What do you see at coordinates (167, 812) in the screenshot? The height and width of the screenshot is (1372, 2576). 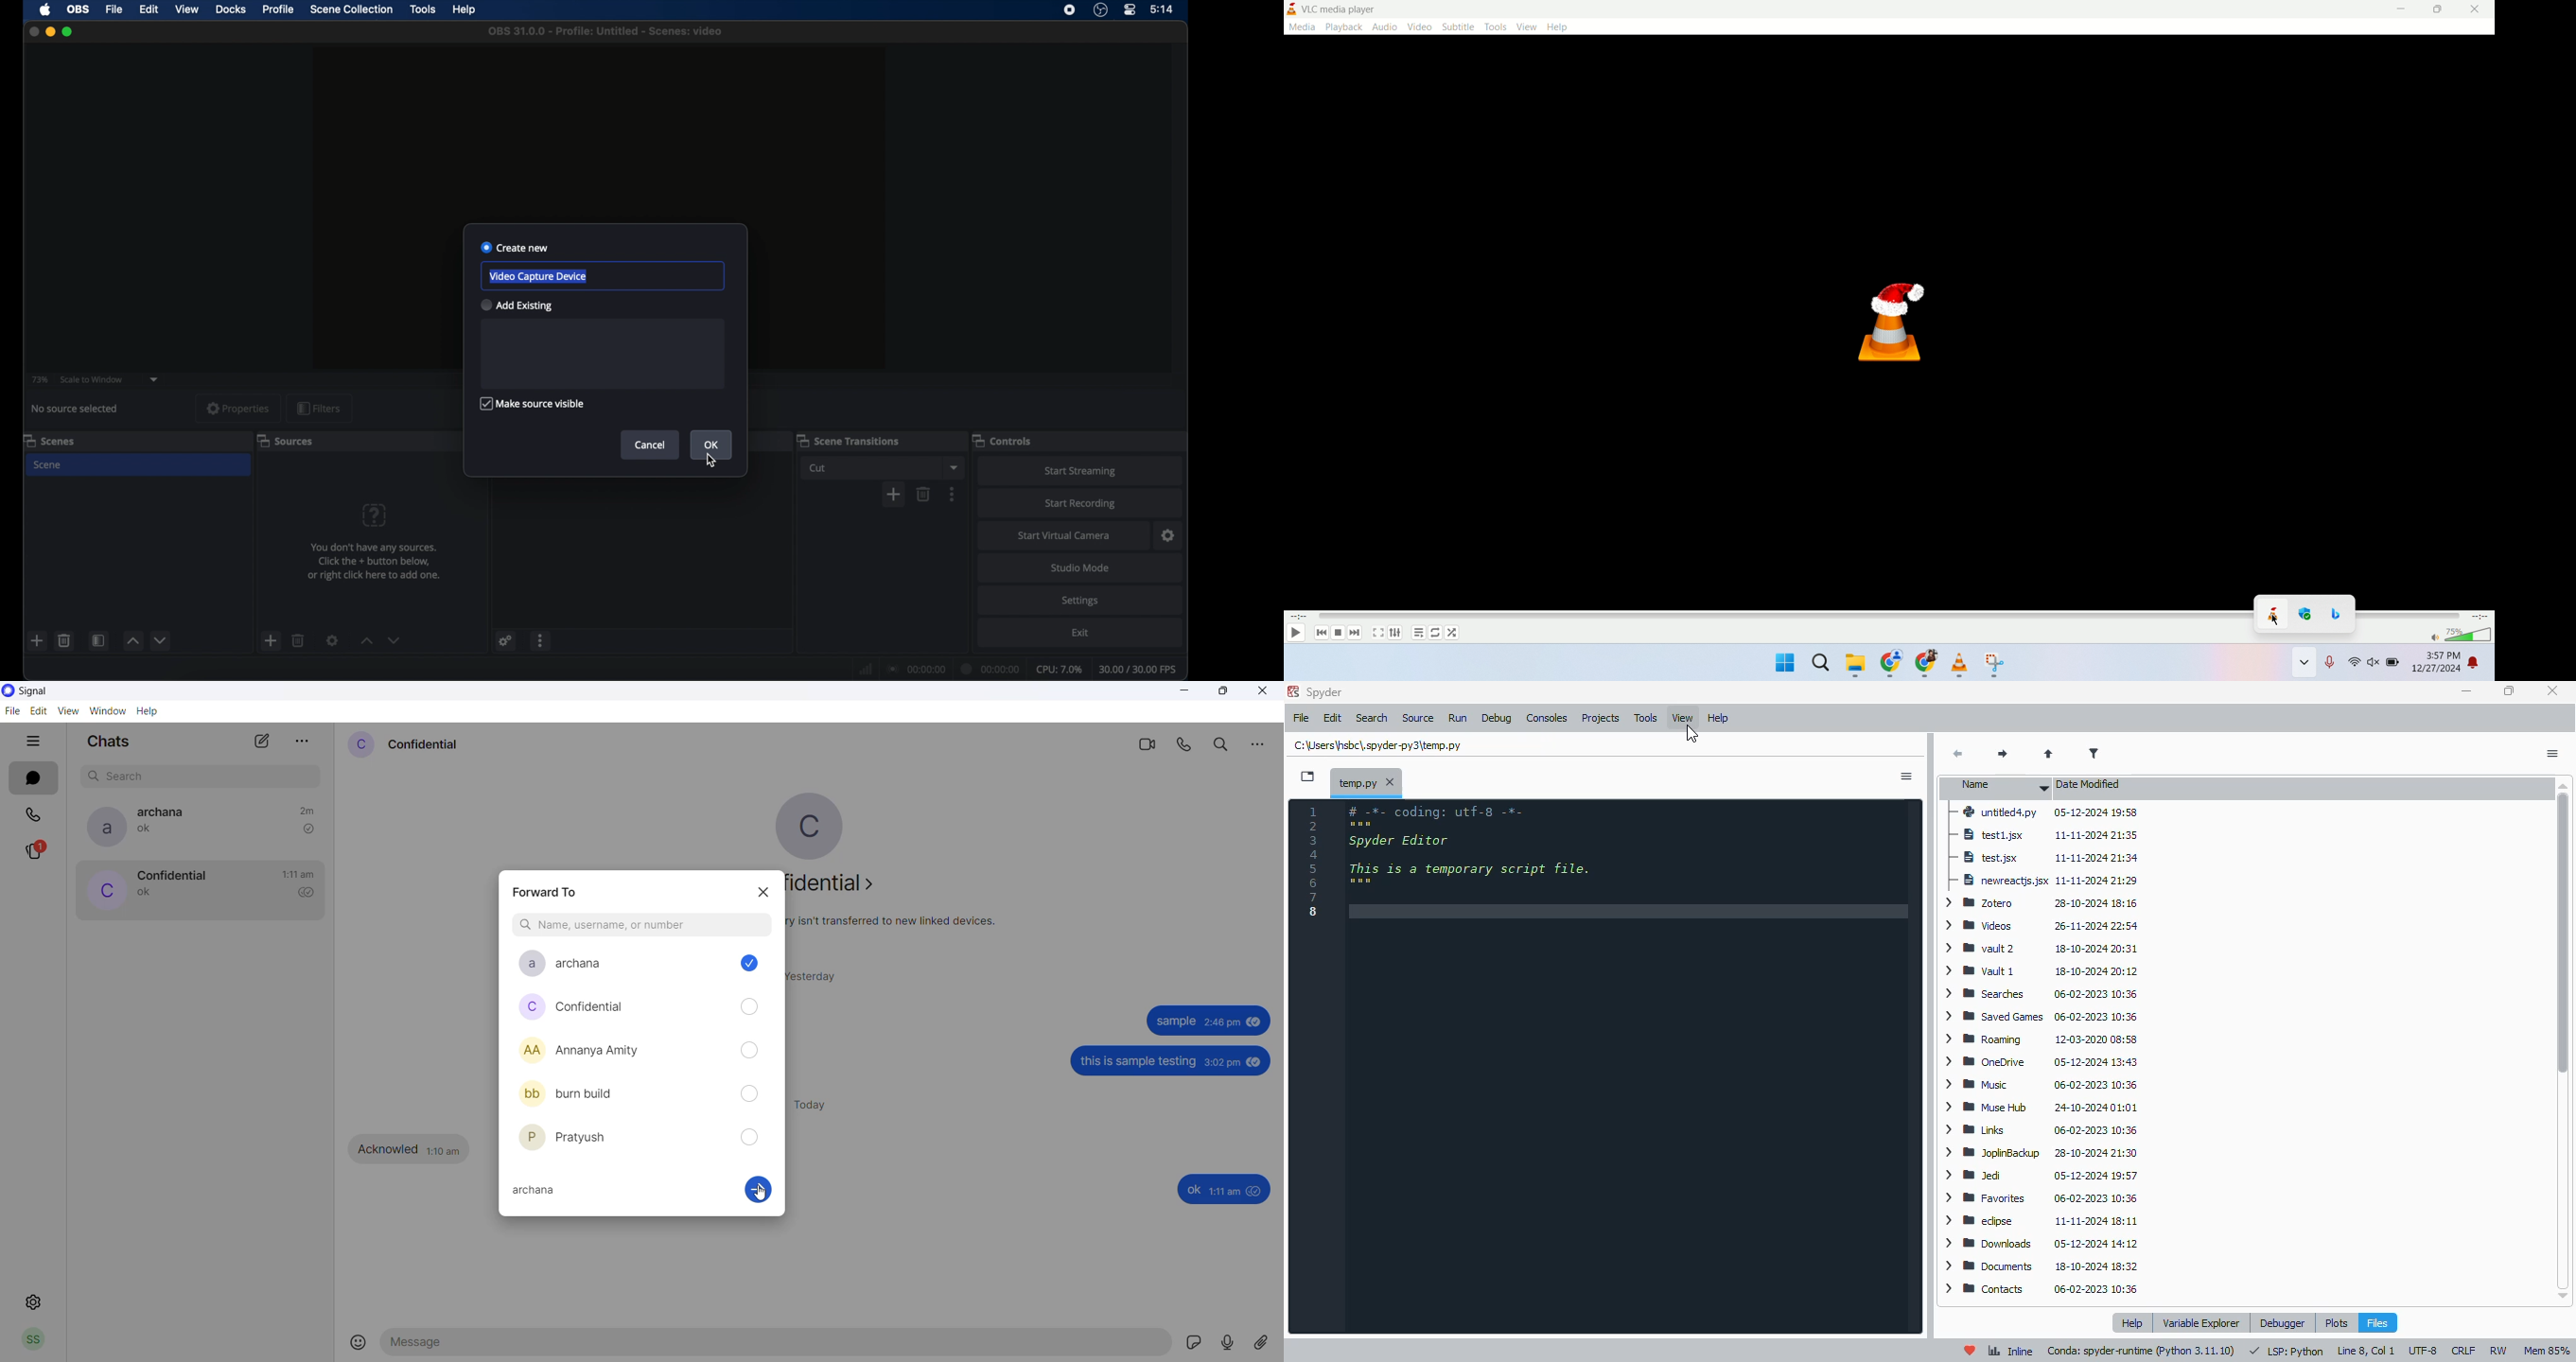 I see `contact name` at bounding box center [167, 812].